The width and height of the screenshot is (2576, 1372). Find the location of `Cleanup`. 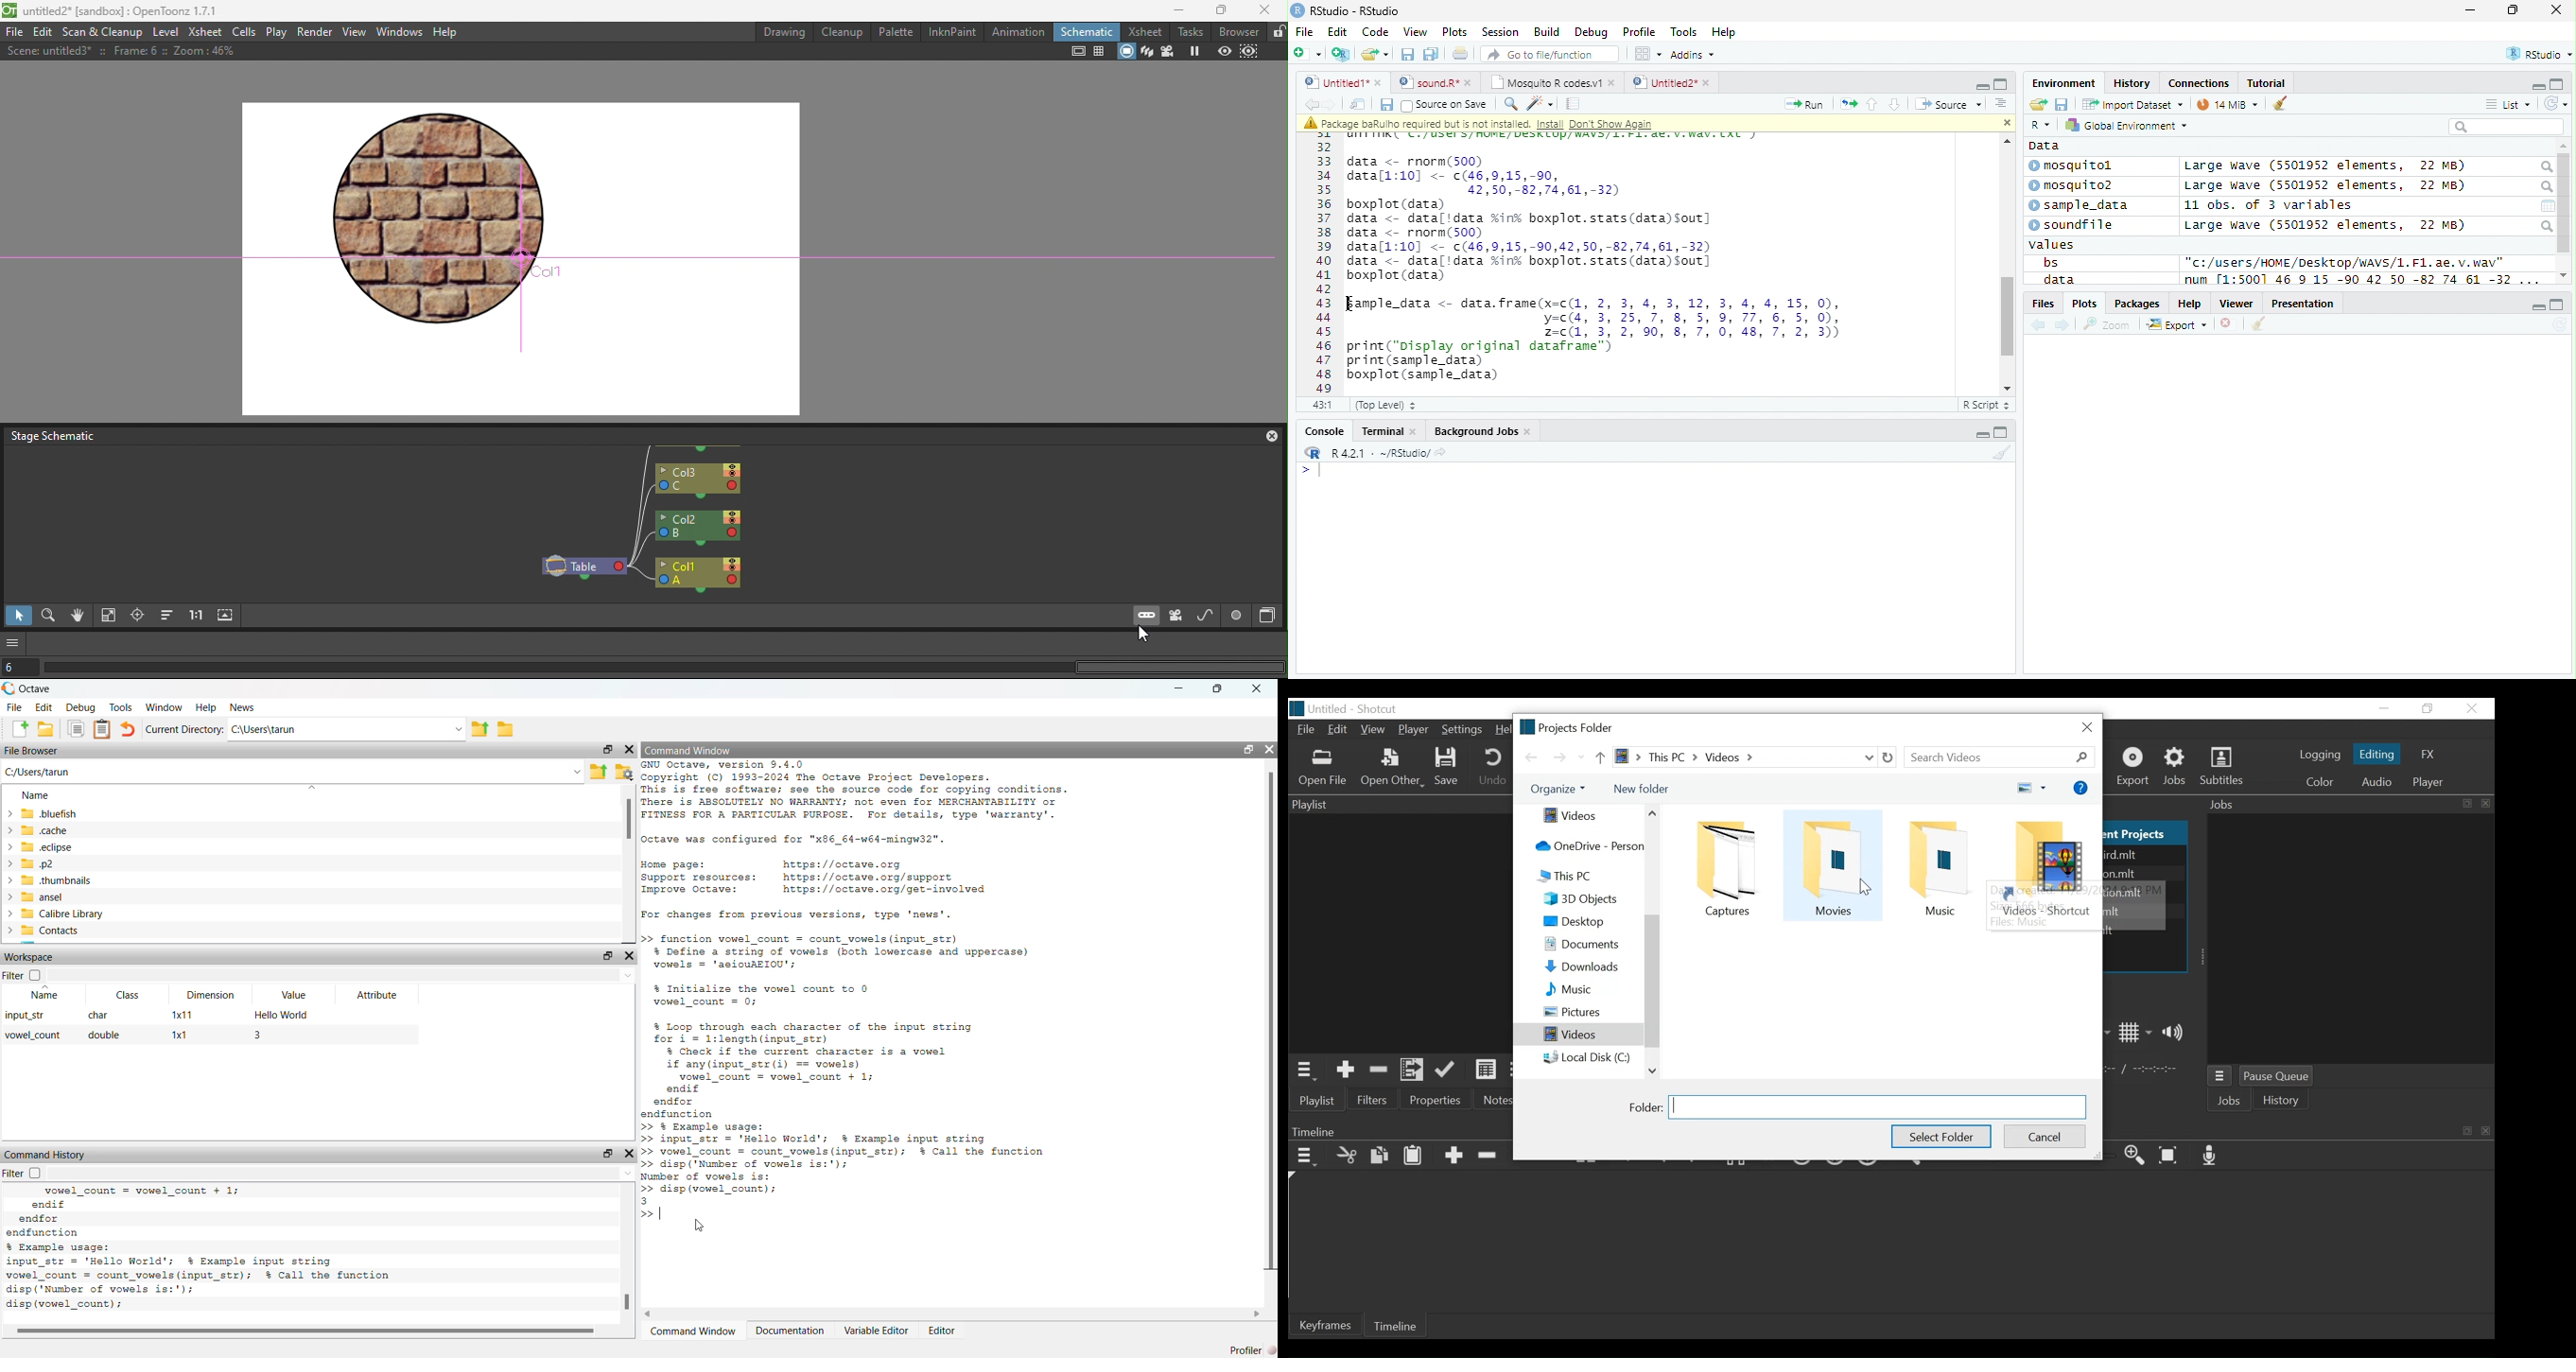

Cleanup is located at coordinates (846, 31).